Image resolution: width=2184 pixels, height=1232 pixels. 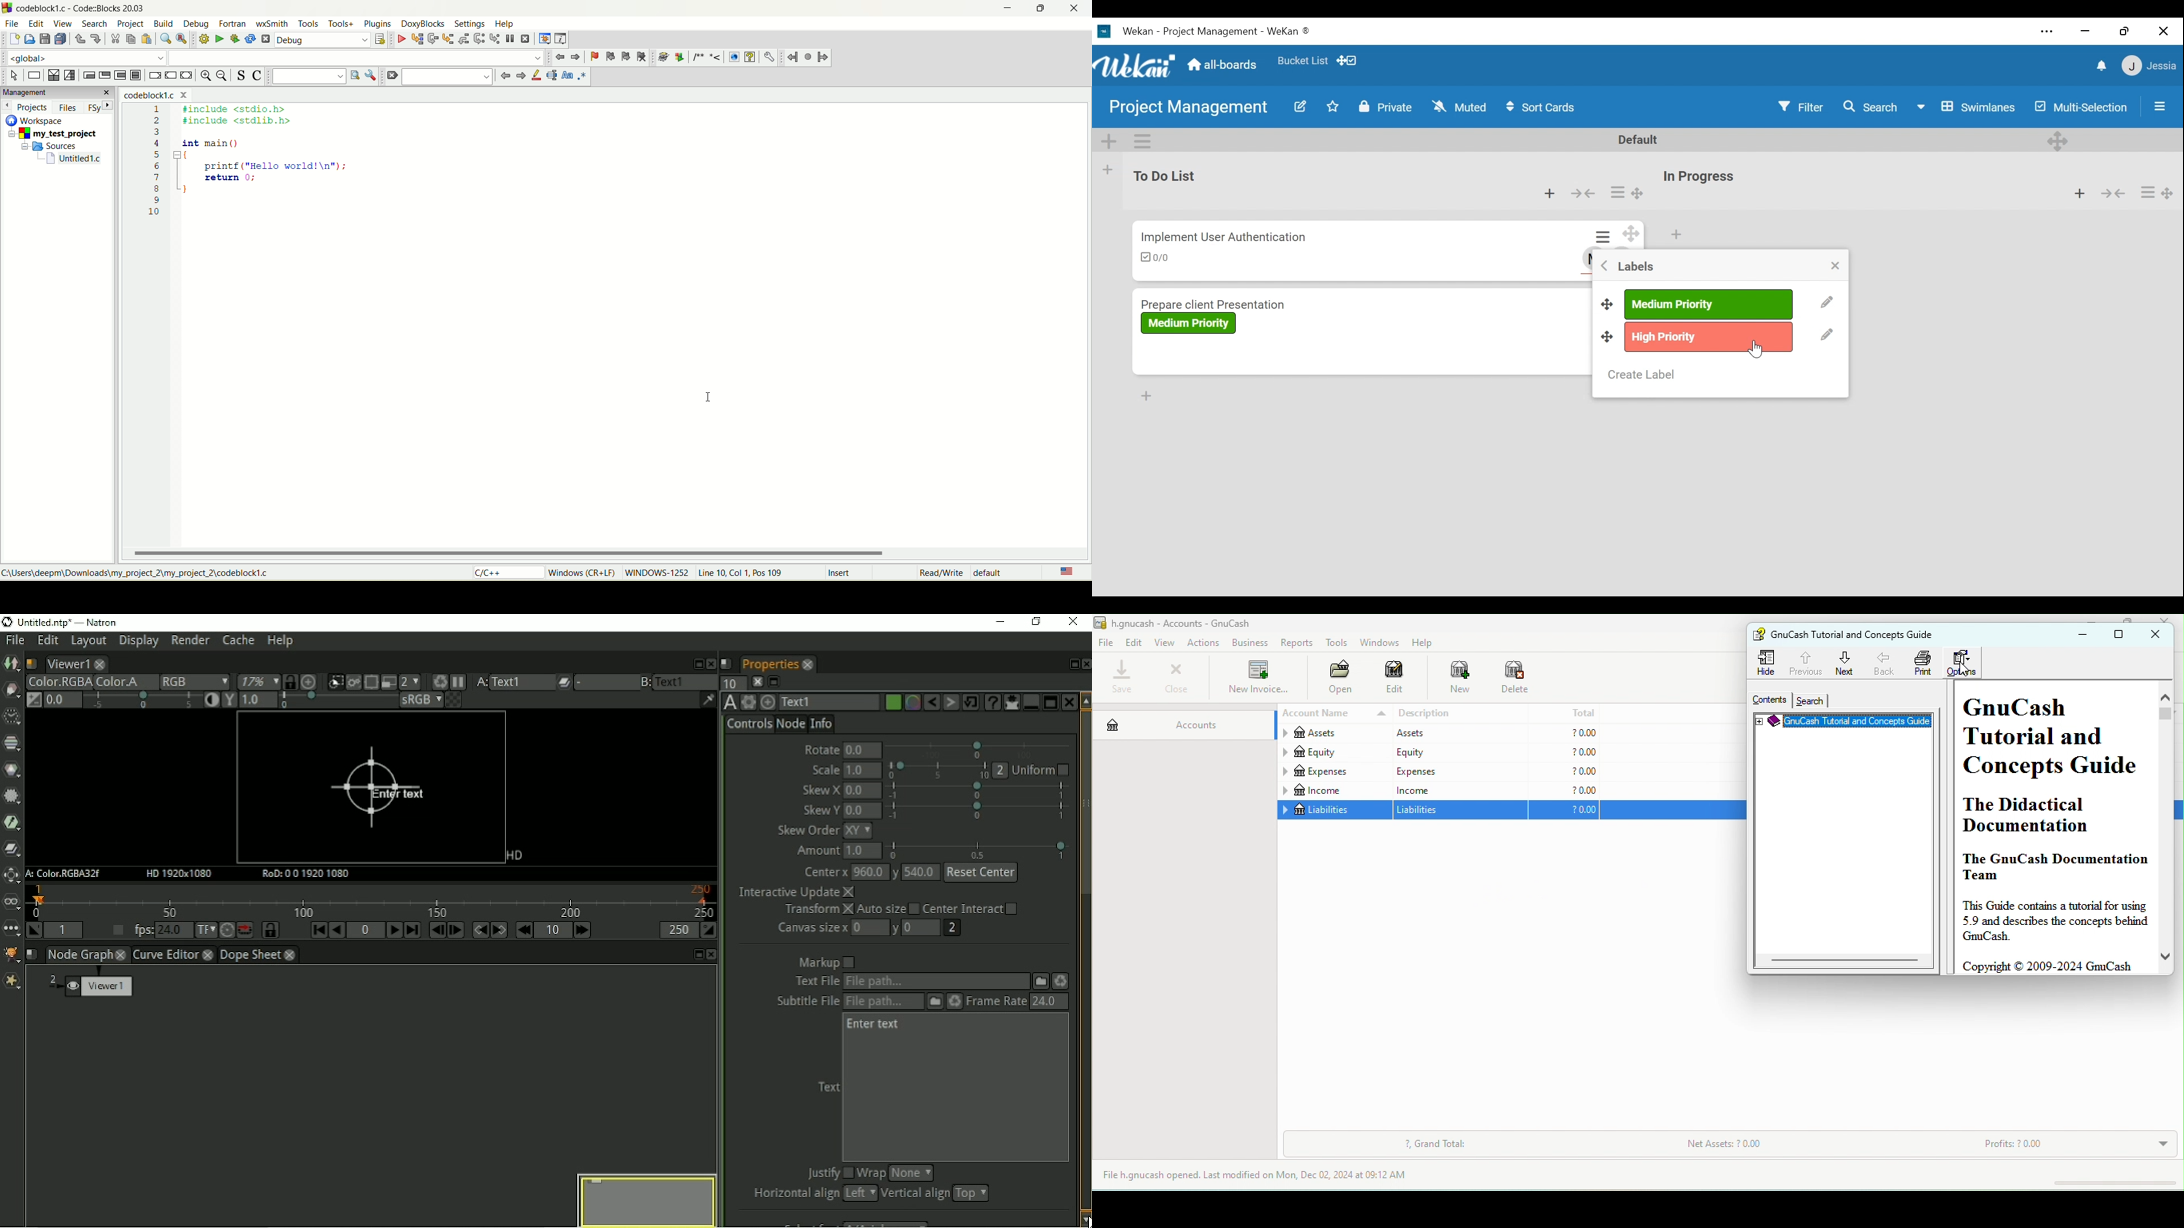 I want to click on List Name, so click(x=1163, y=175).